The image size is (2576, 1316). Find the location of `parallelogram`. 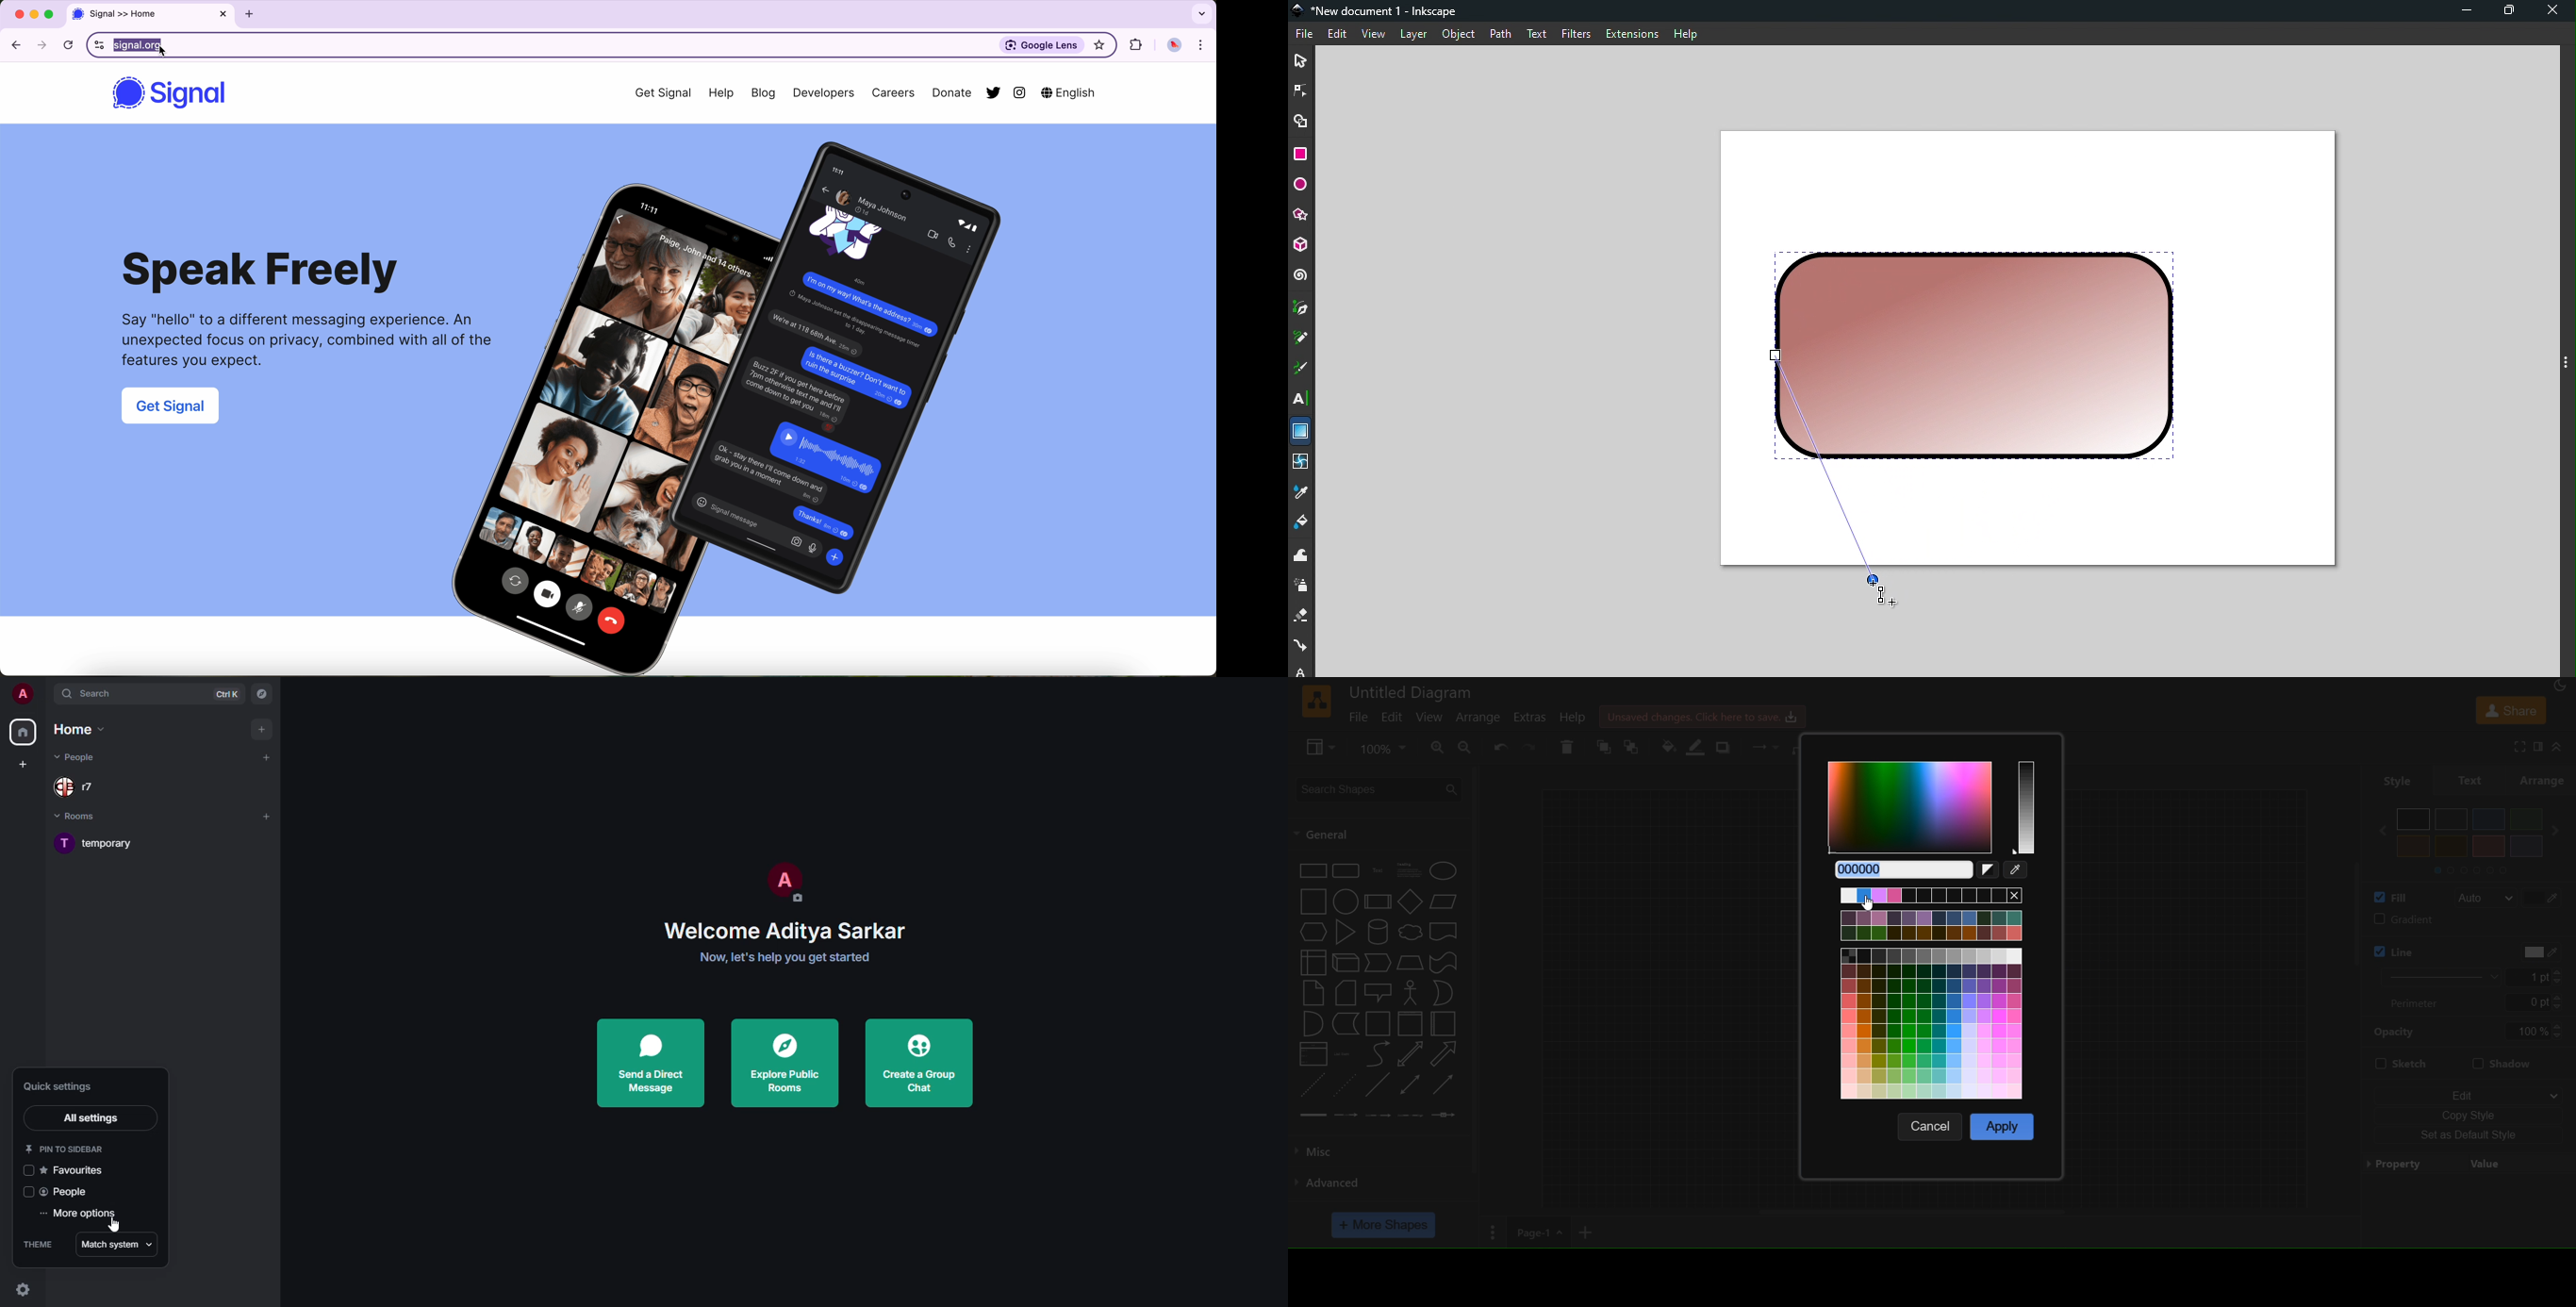

parallelogram is located at coordinates (1446, 901).